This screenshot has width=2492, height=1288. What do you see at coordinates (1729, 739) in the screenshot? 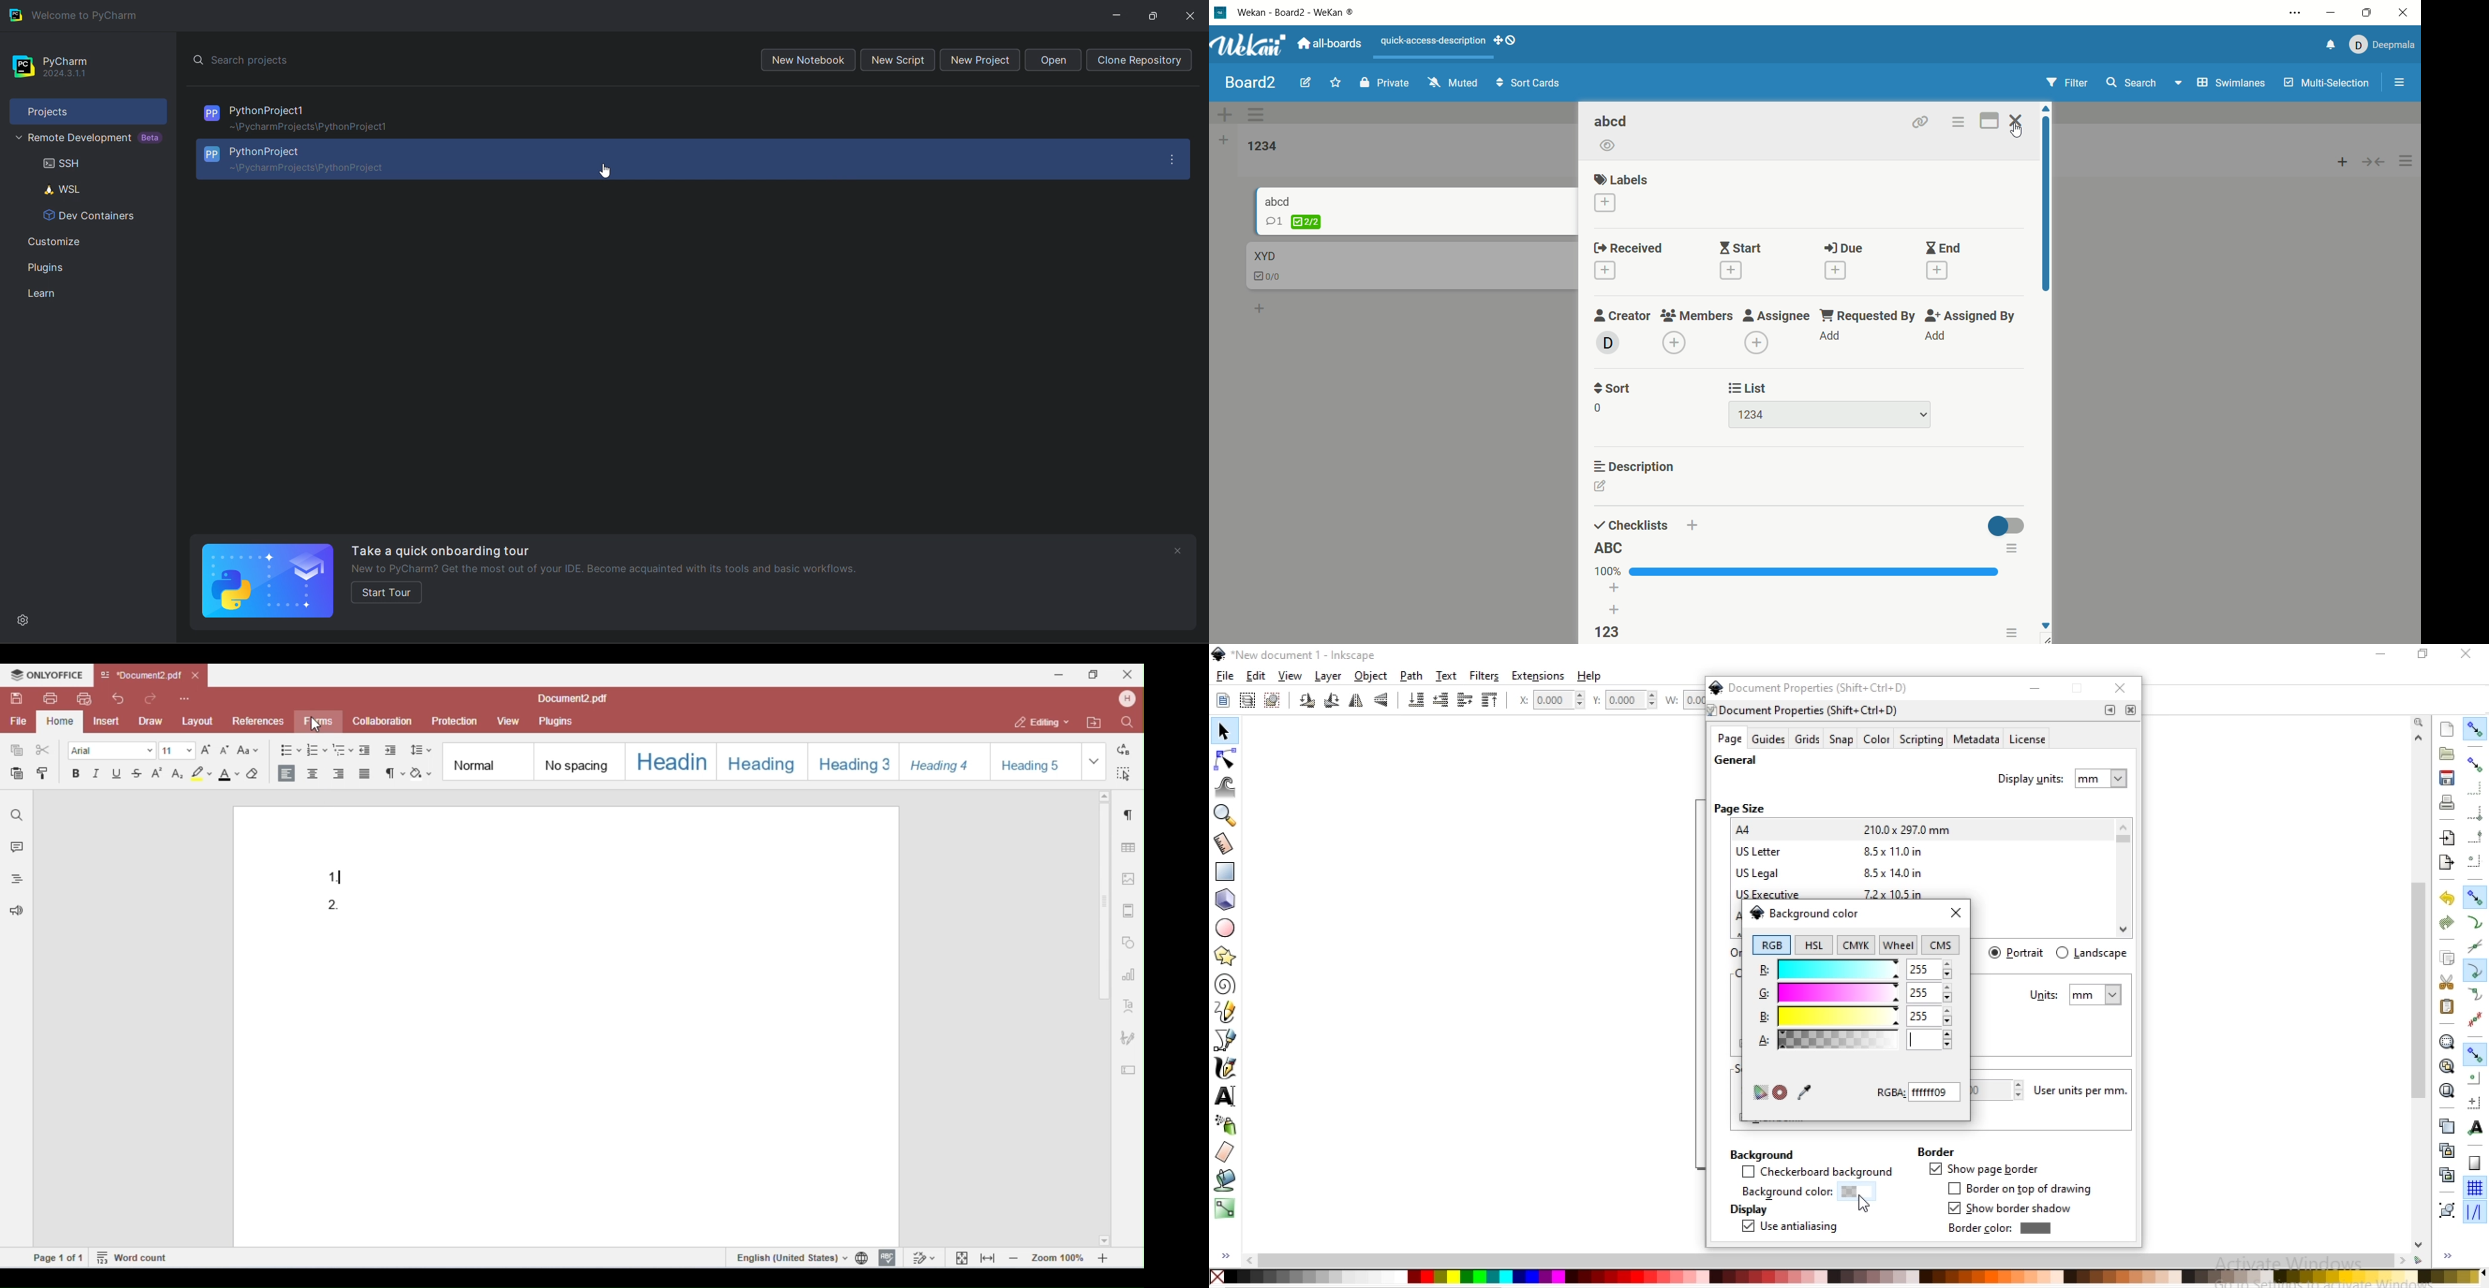
I see `age` at bounding box center [1729, 739].